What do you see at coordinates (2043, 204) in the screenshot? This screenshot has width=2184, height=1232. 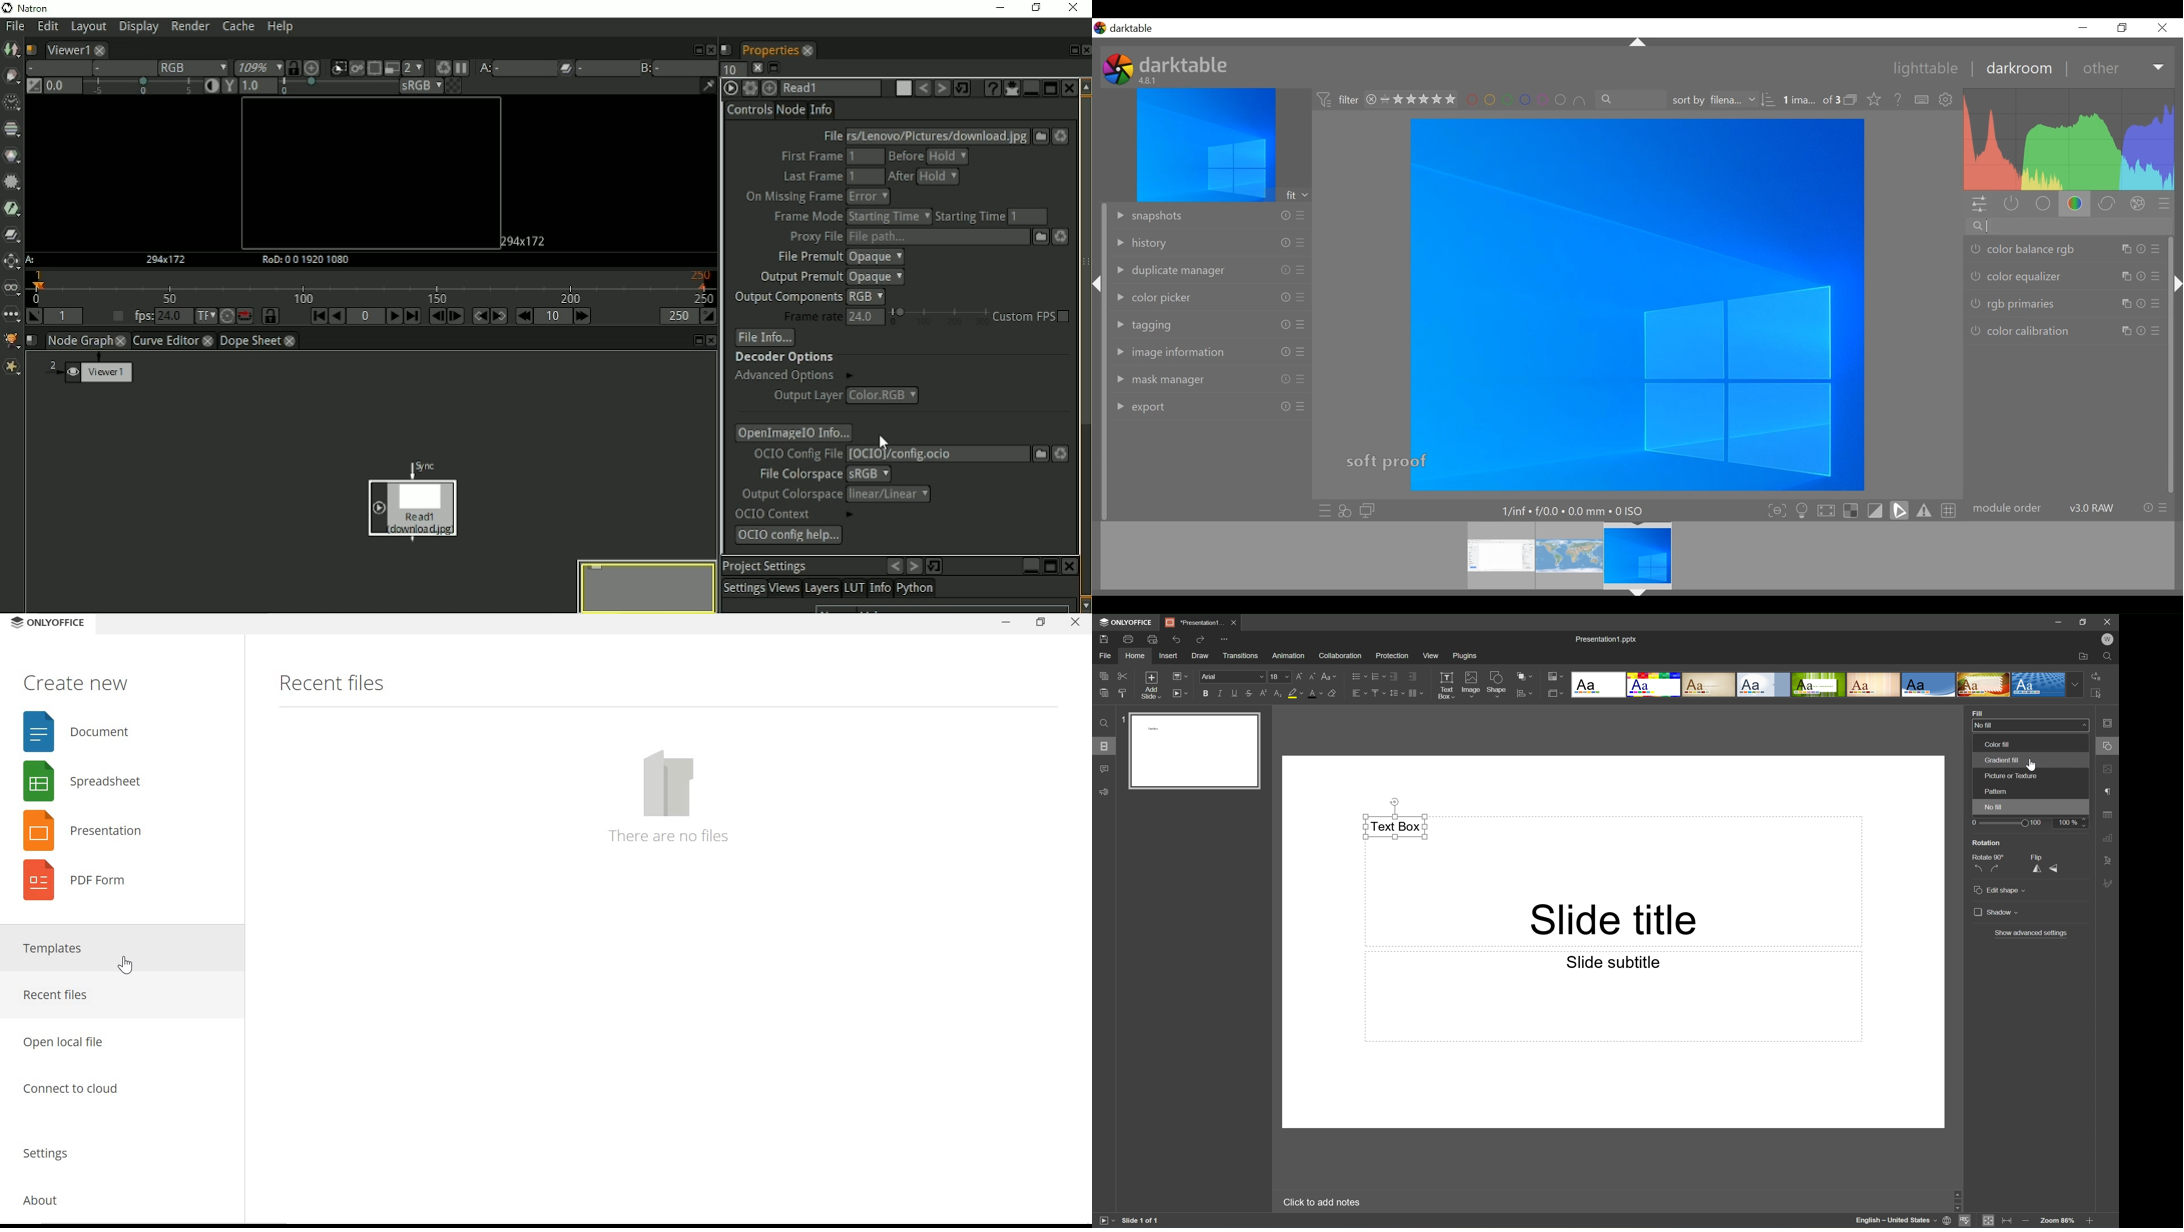 I see `base` at bounding box center [2043, 204].